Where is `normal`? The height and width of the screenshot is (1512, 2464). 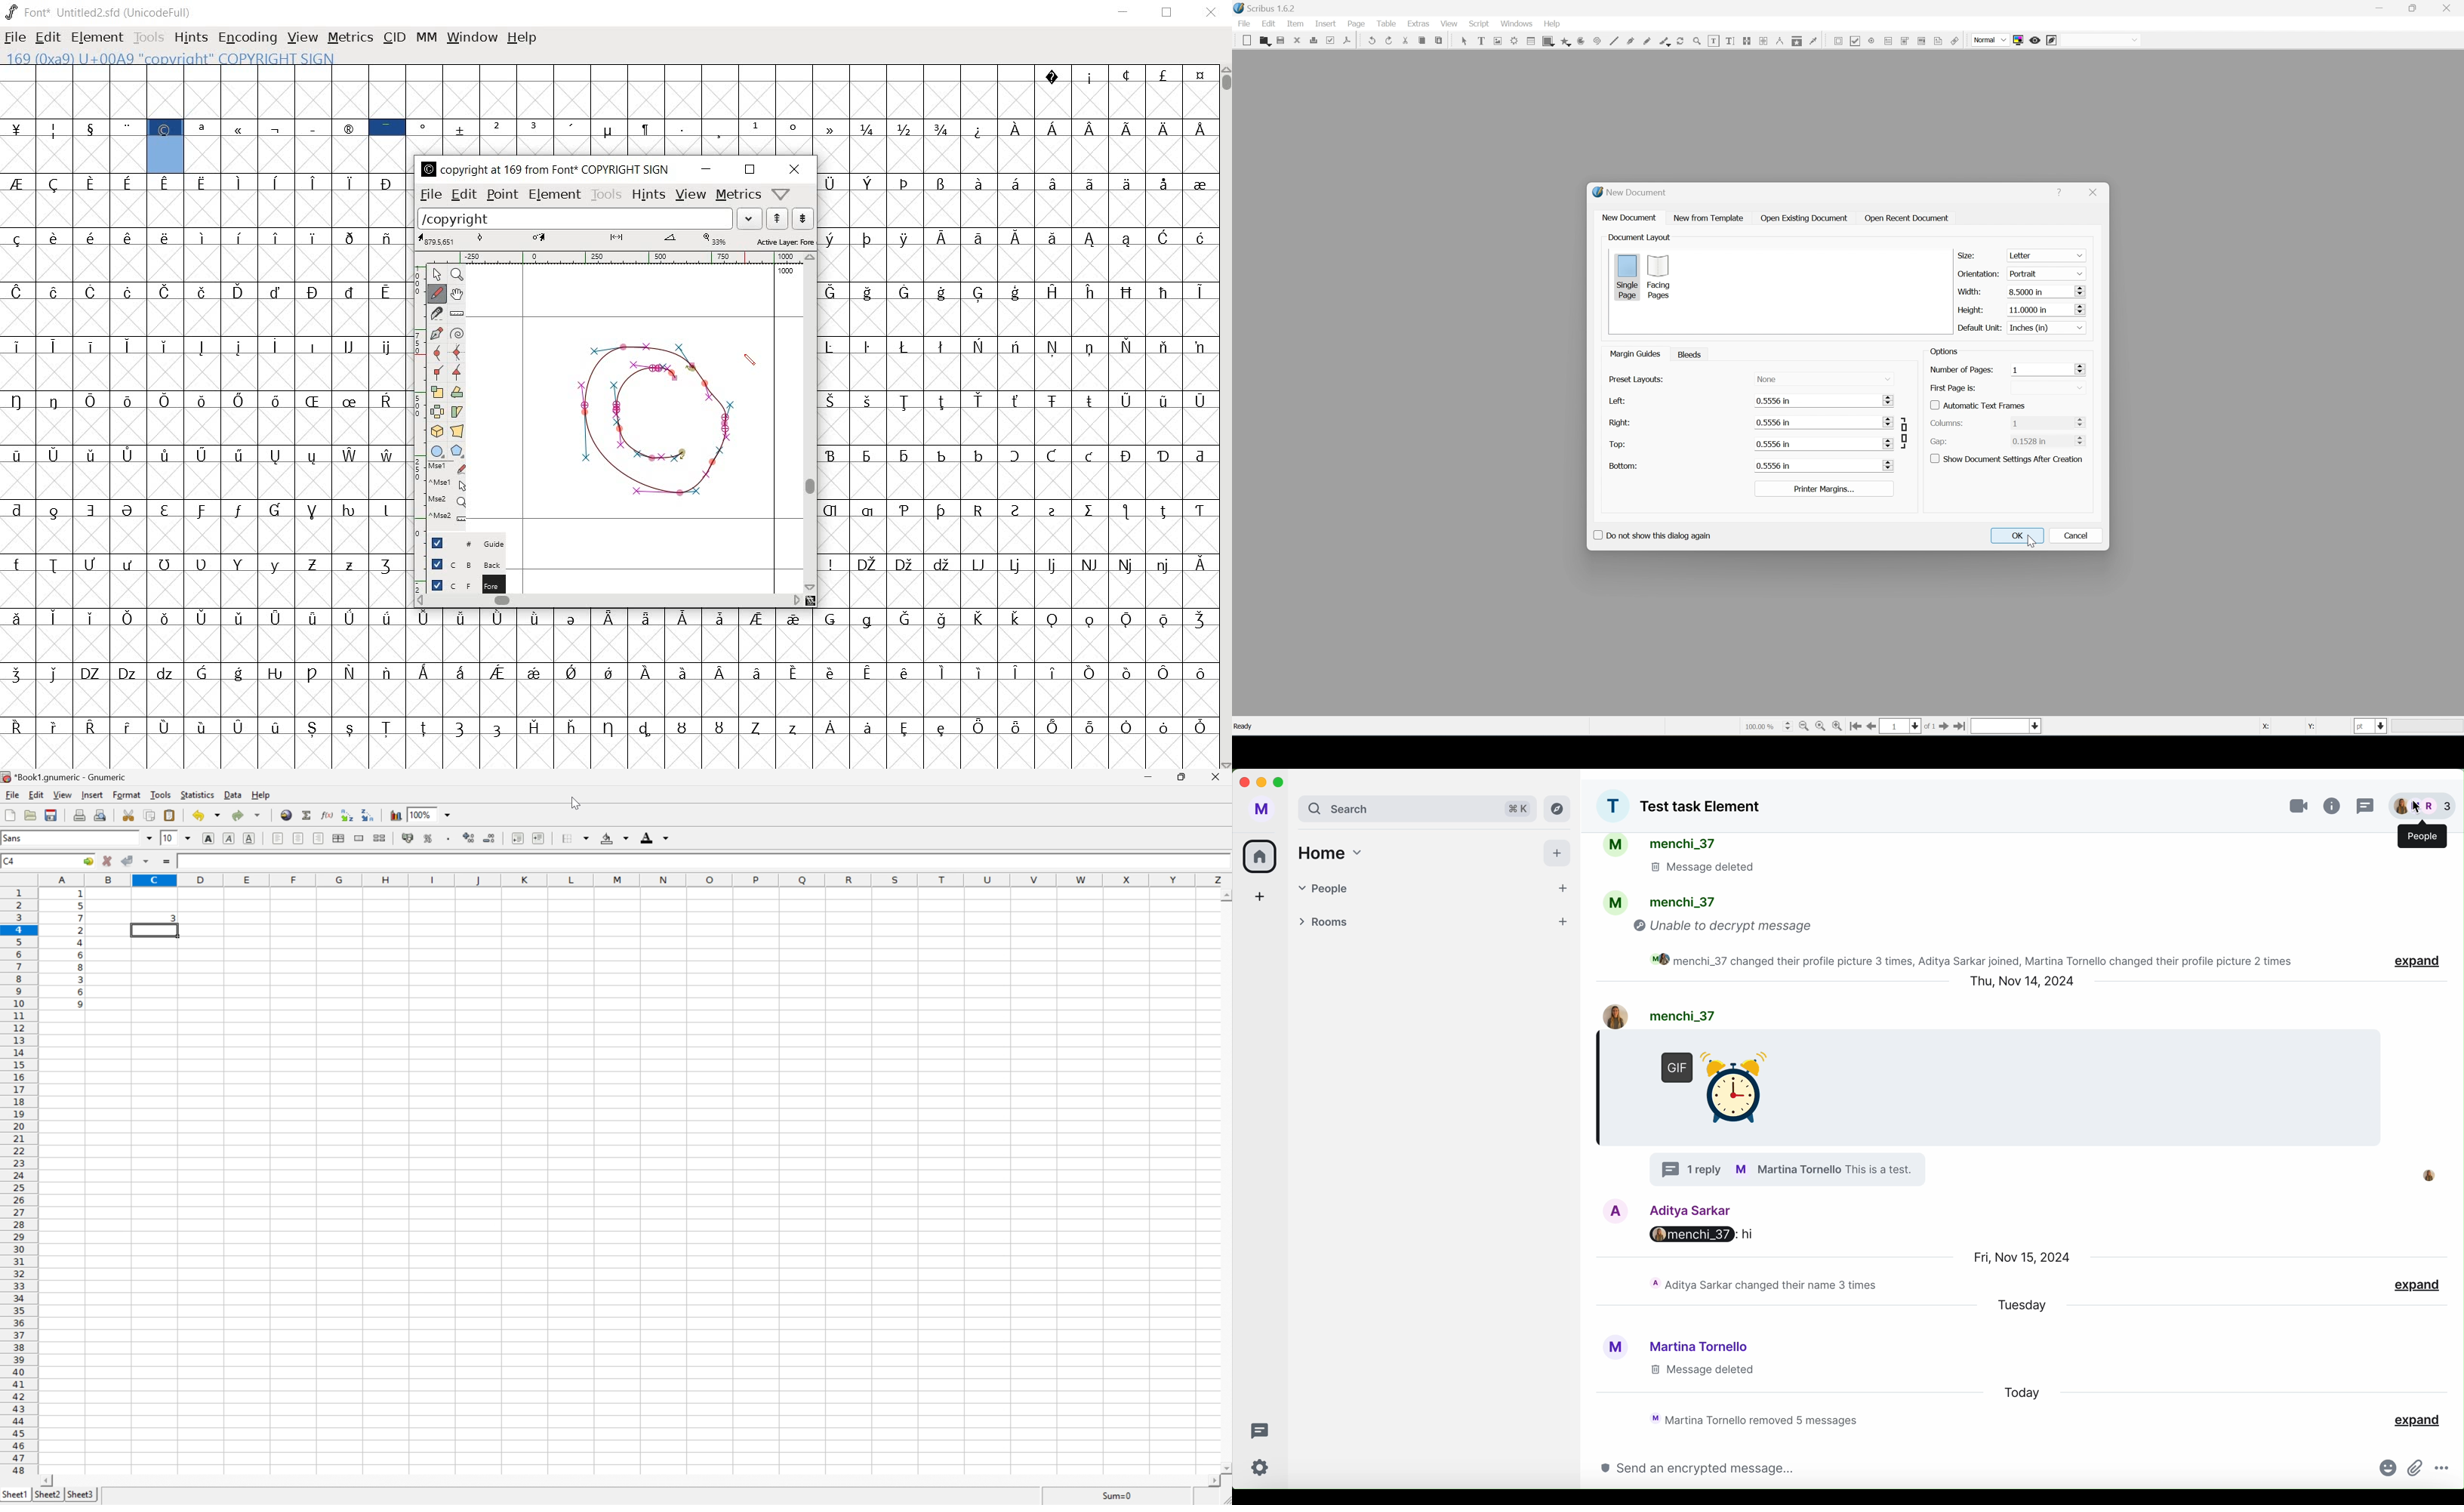 normal is located at coordinates (1991, 41).